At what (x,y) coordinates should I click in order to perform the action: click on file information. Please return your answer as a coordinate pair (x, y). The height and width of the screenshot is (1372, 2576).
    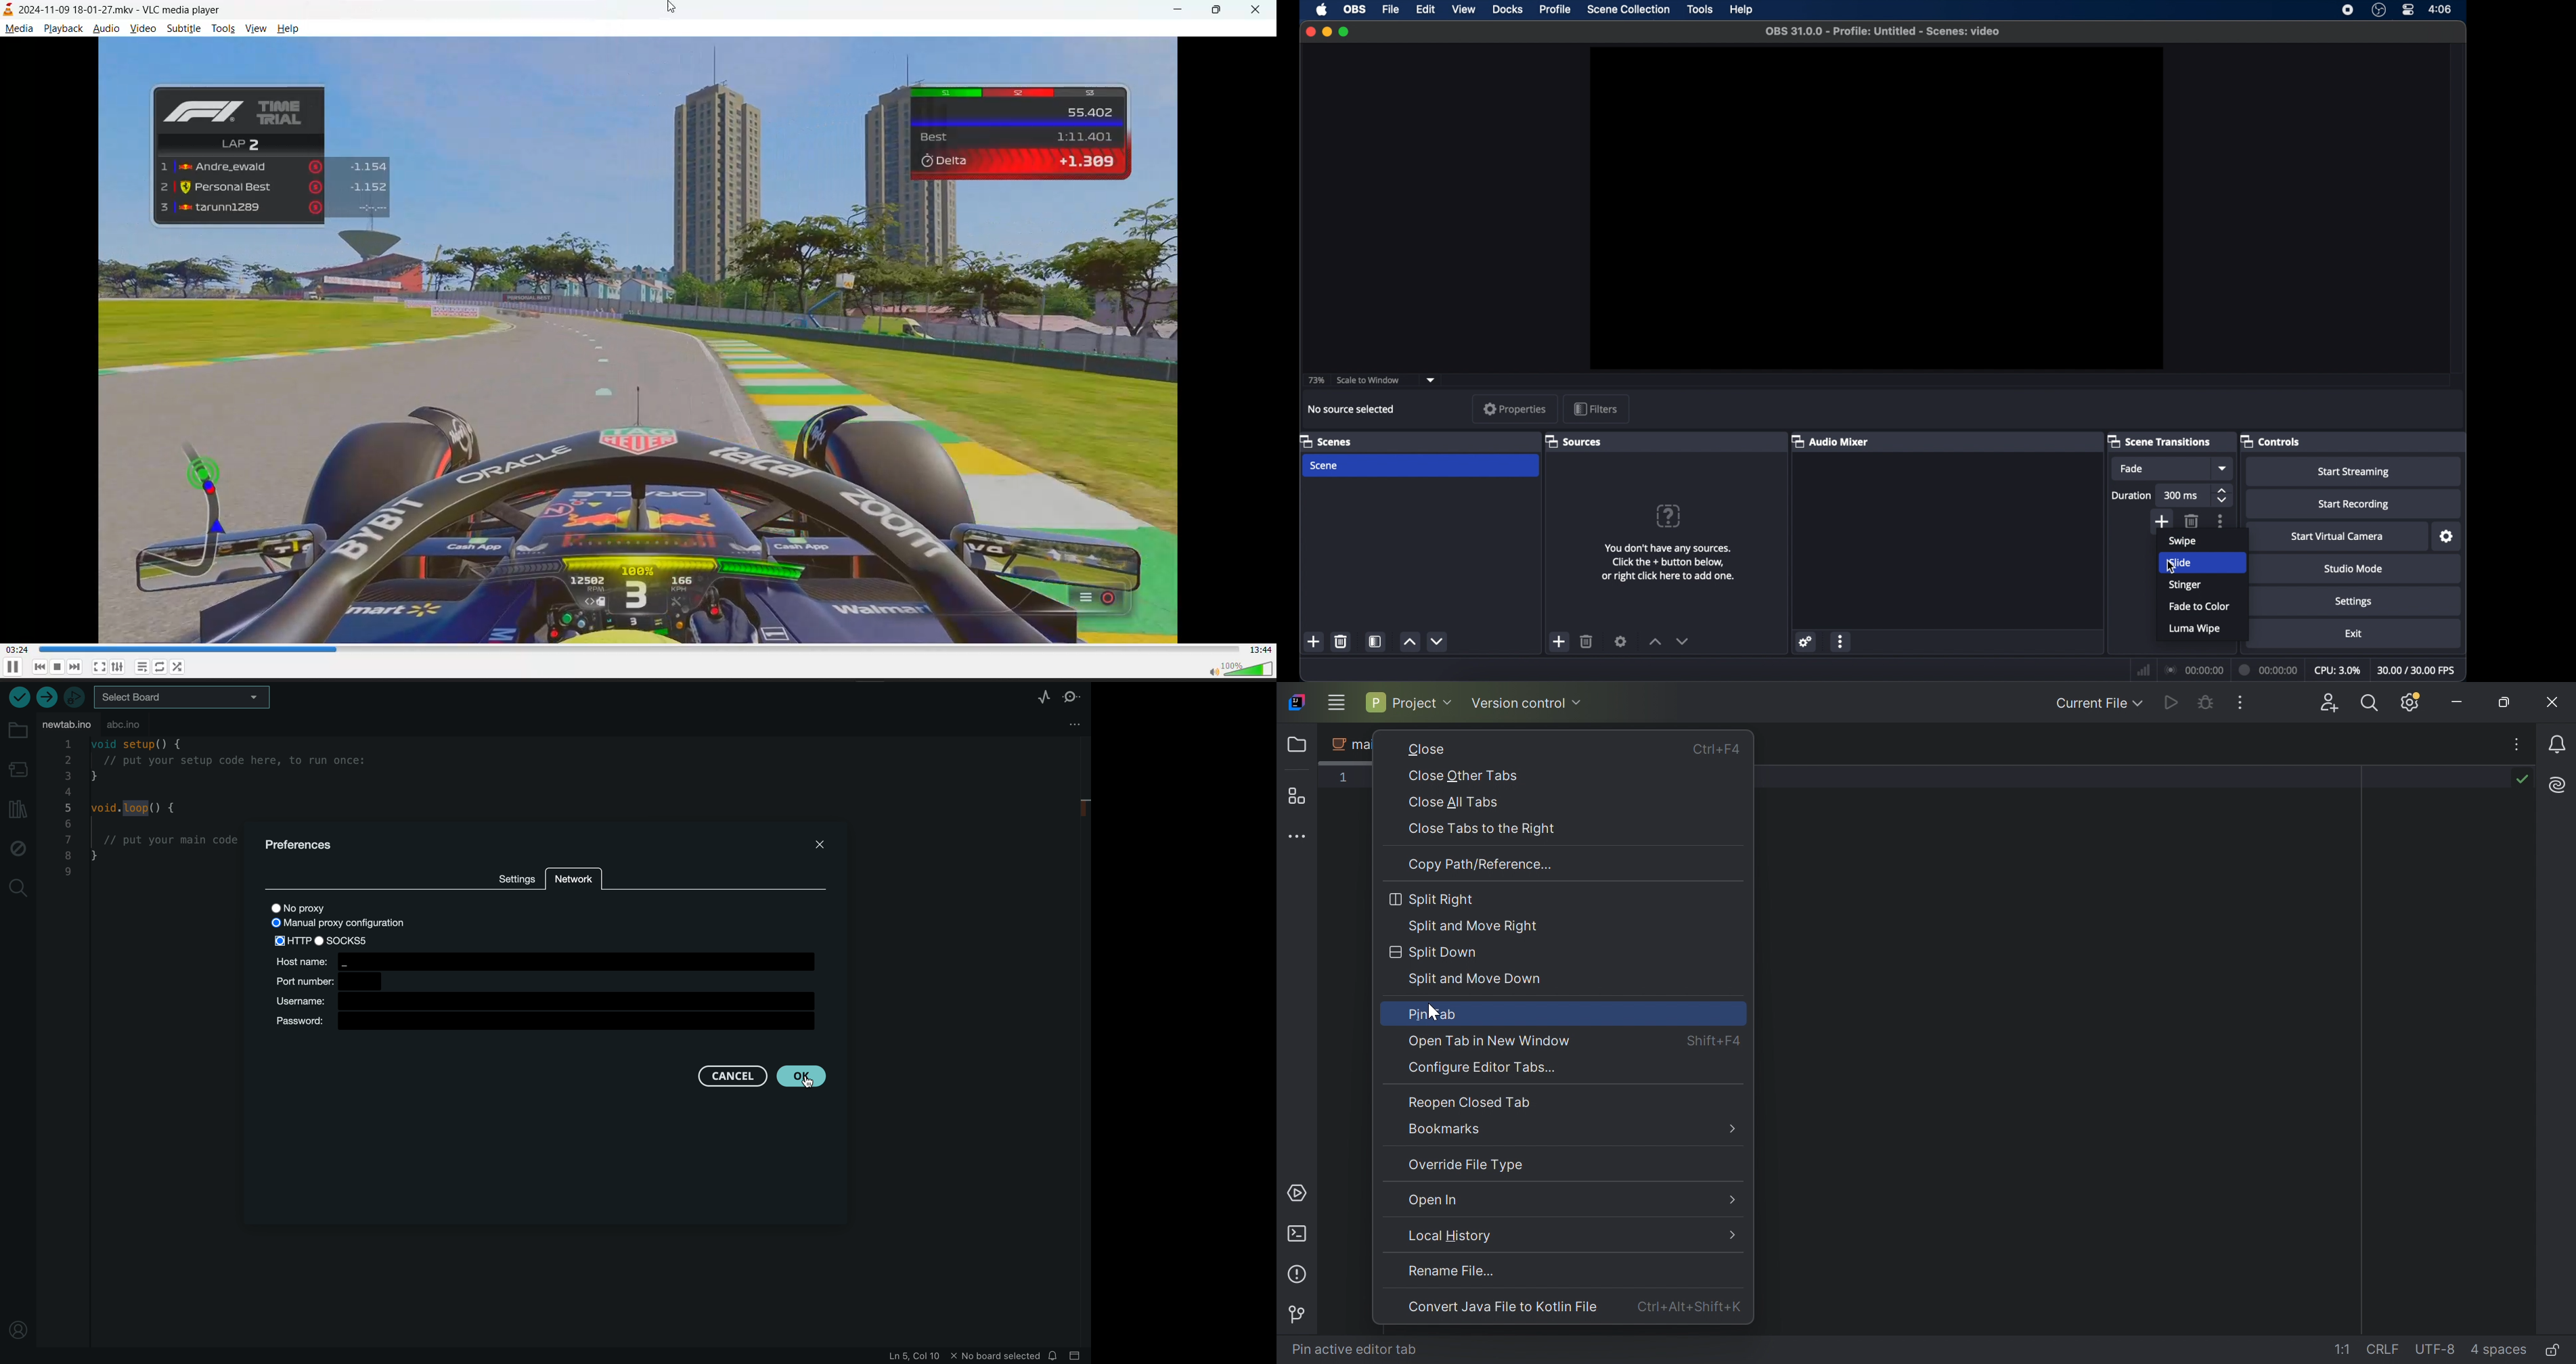
    Looking at the image, I should click on (919, 1356).